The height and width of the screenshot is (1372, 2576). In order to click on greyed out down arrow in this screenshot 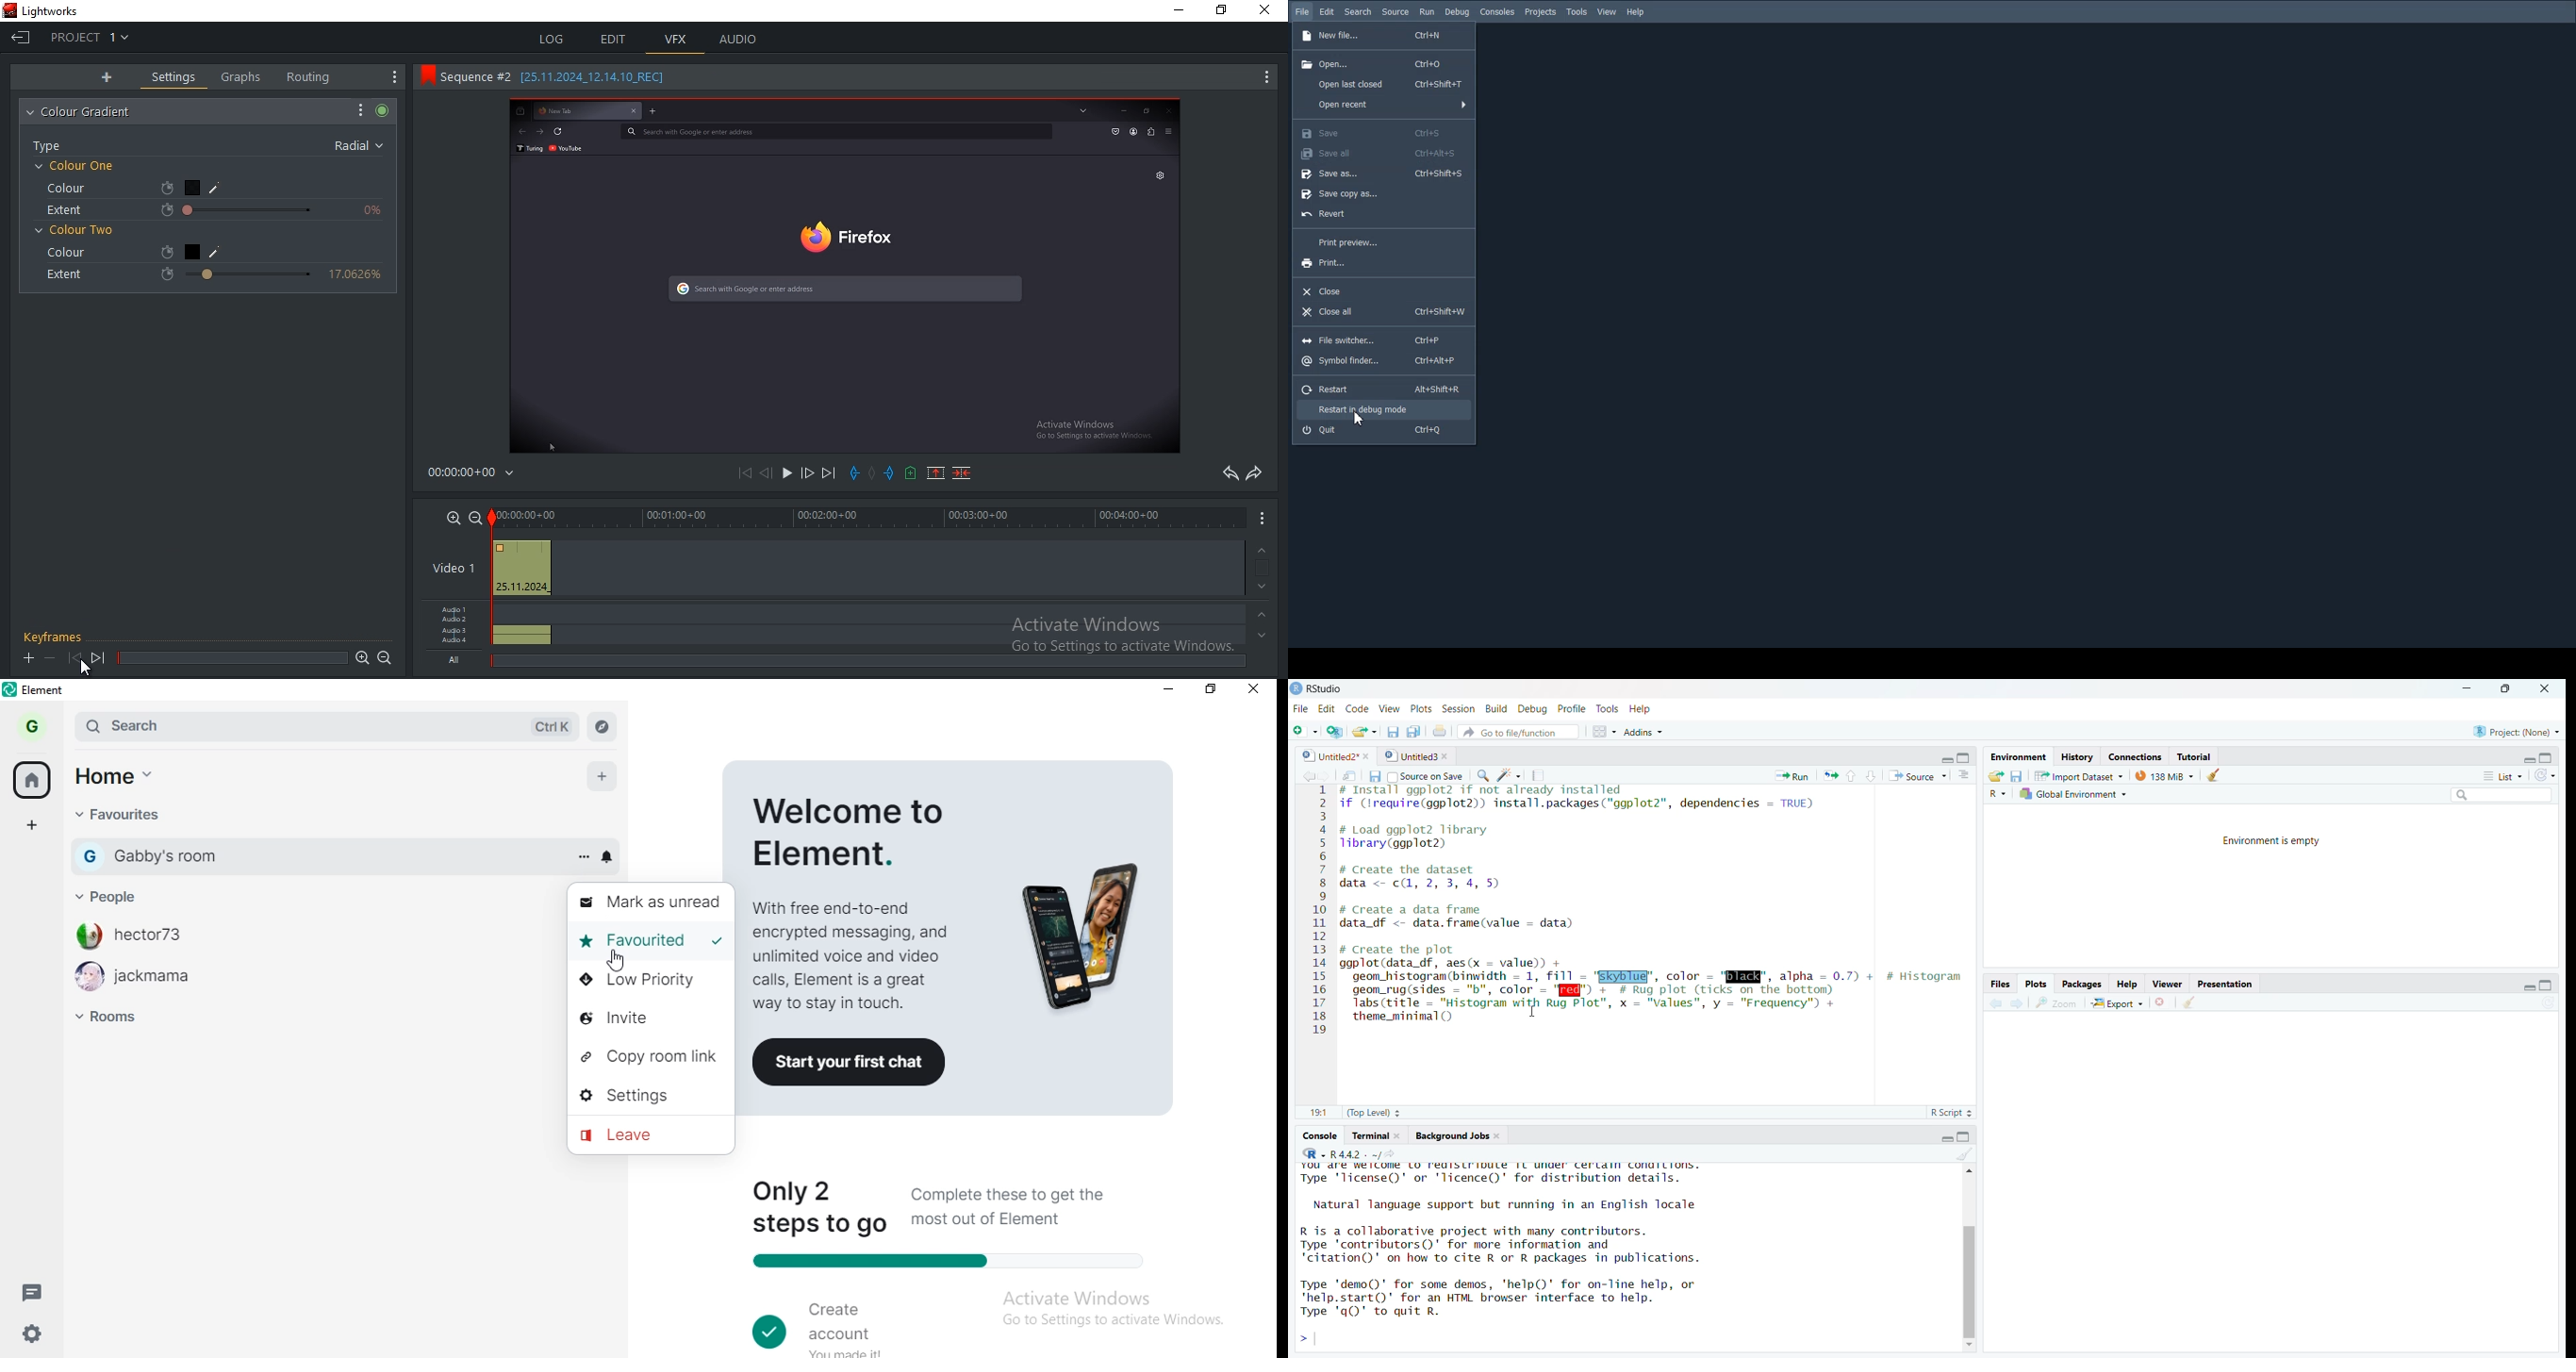, I will do `click(1263, 641)`.